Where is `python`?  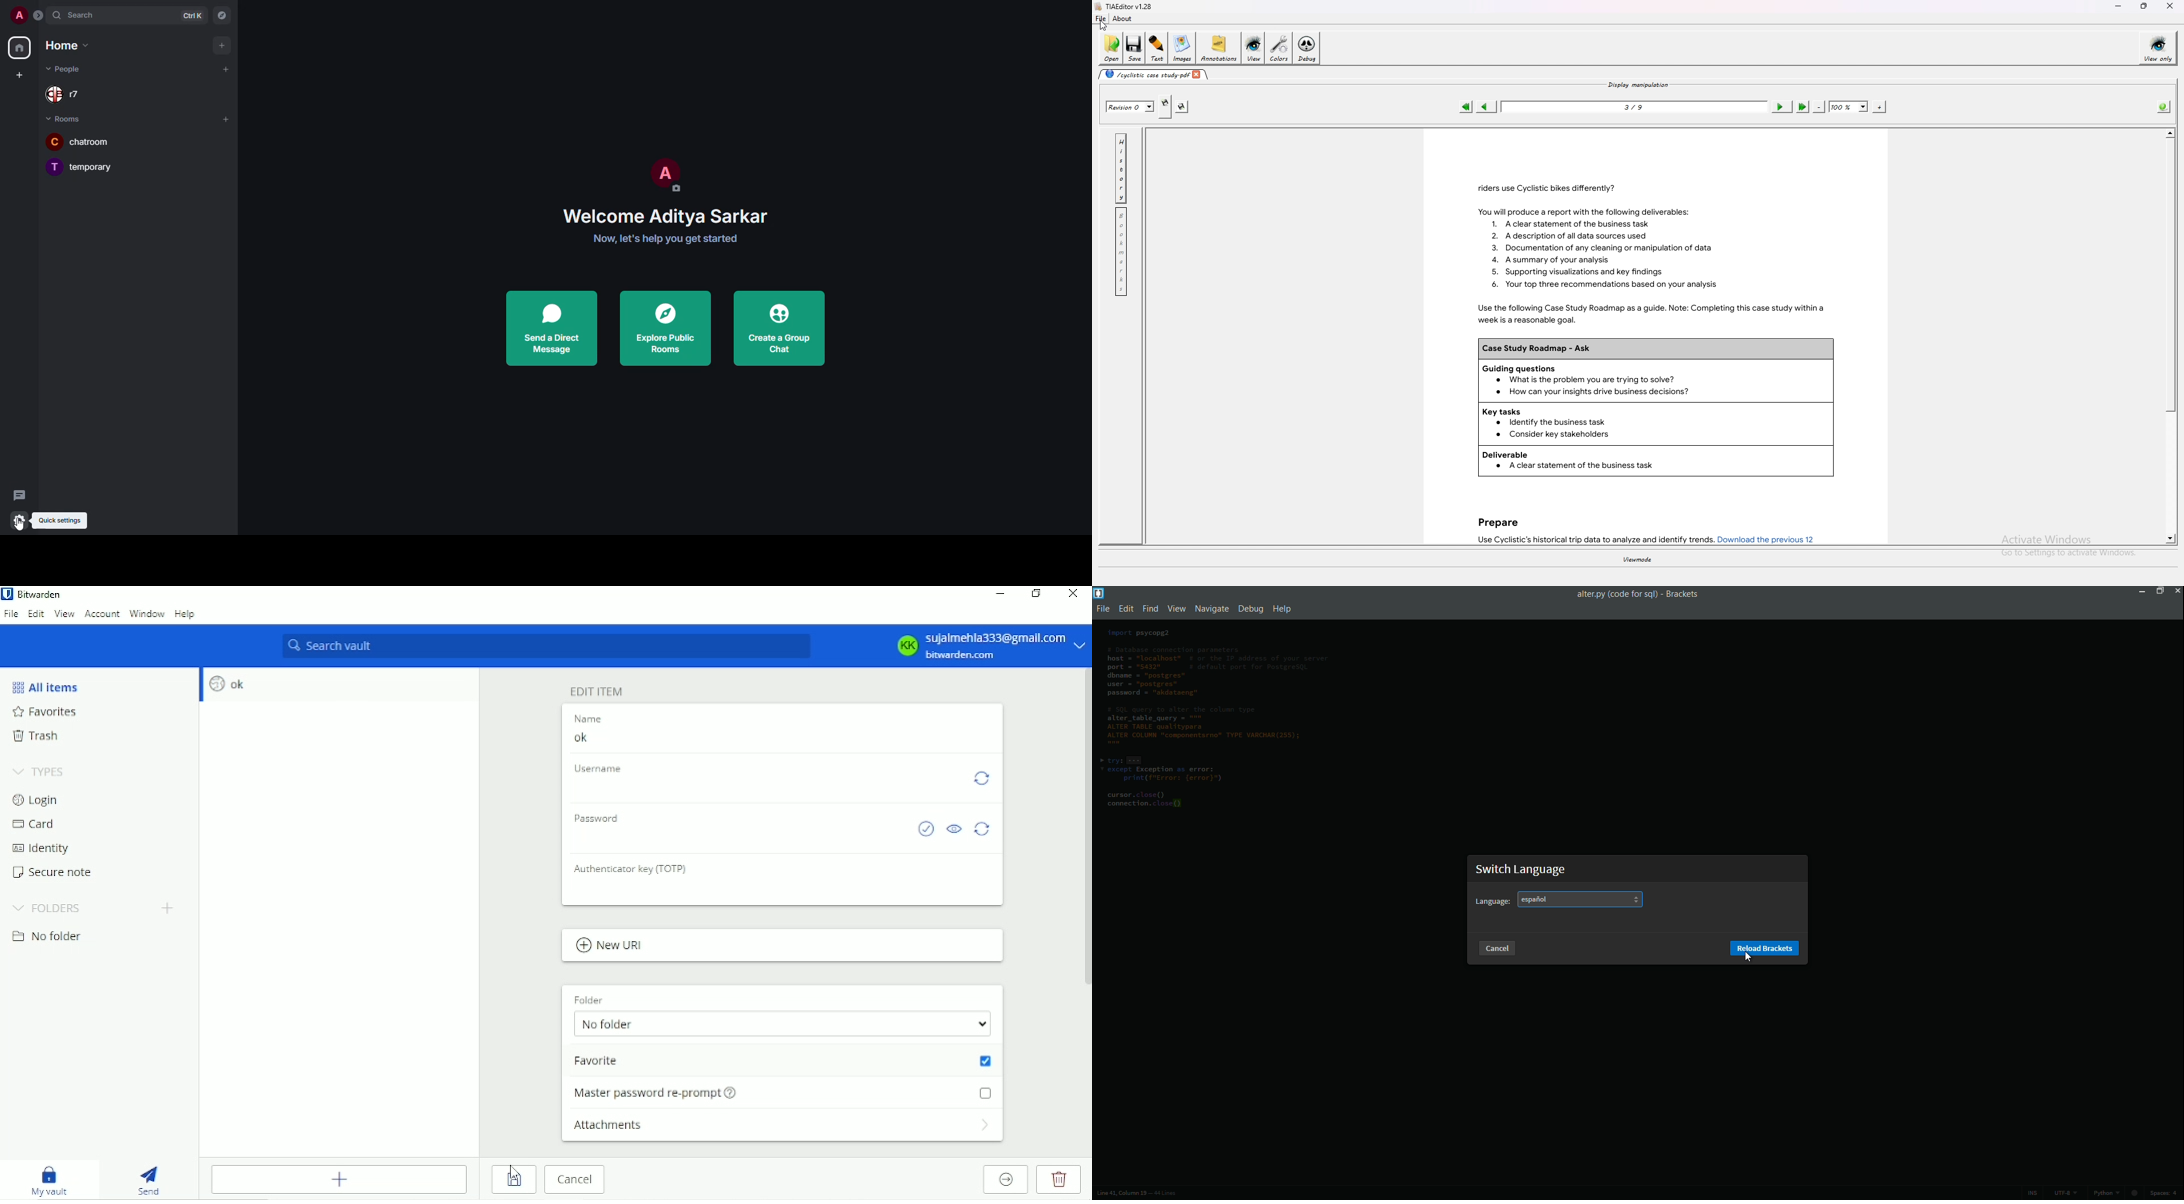 python is located at coordinates (2107, 1193).